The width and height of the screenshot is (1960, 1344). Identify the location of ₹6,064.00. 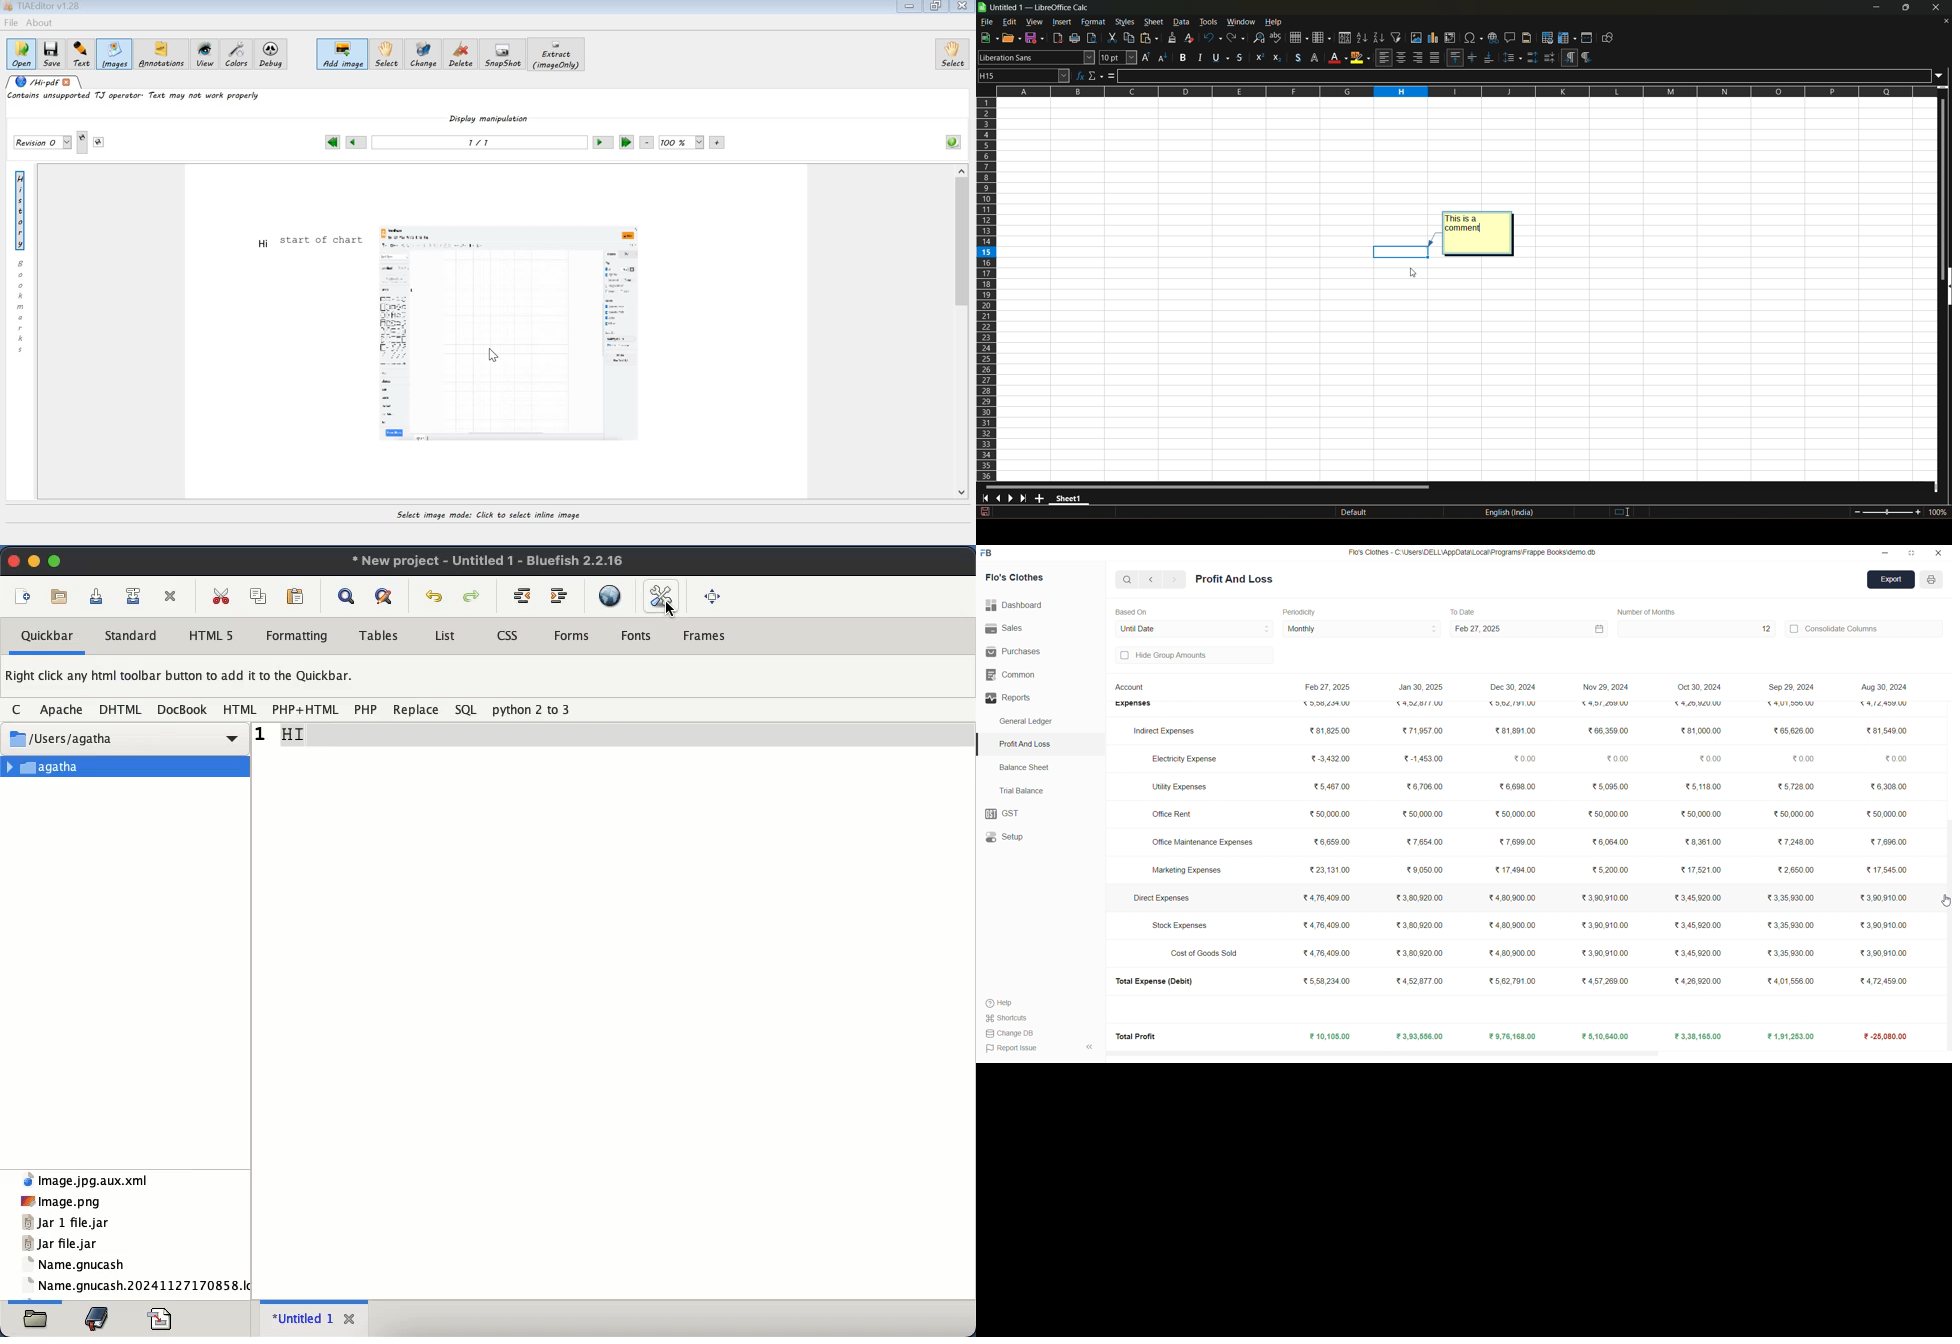
(1609, 843).